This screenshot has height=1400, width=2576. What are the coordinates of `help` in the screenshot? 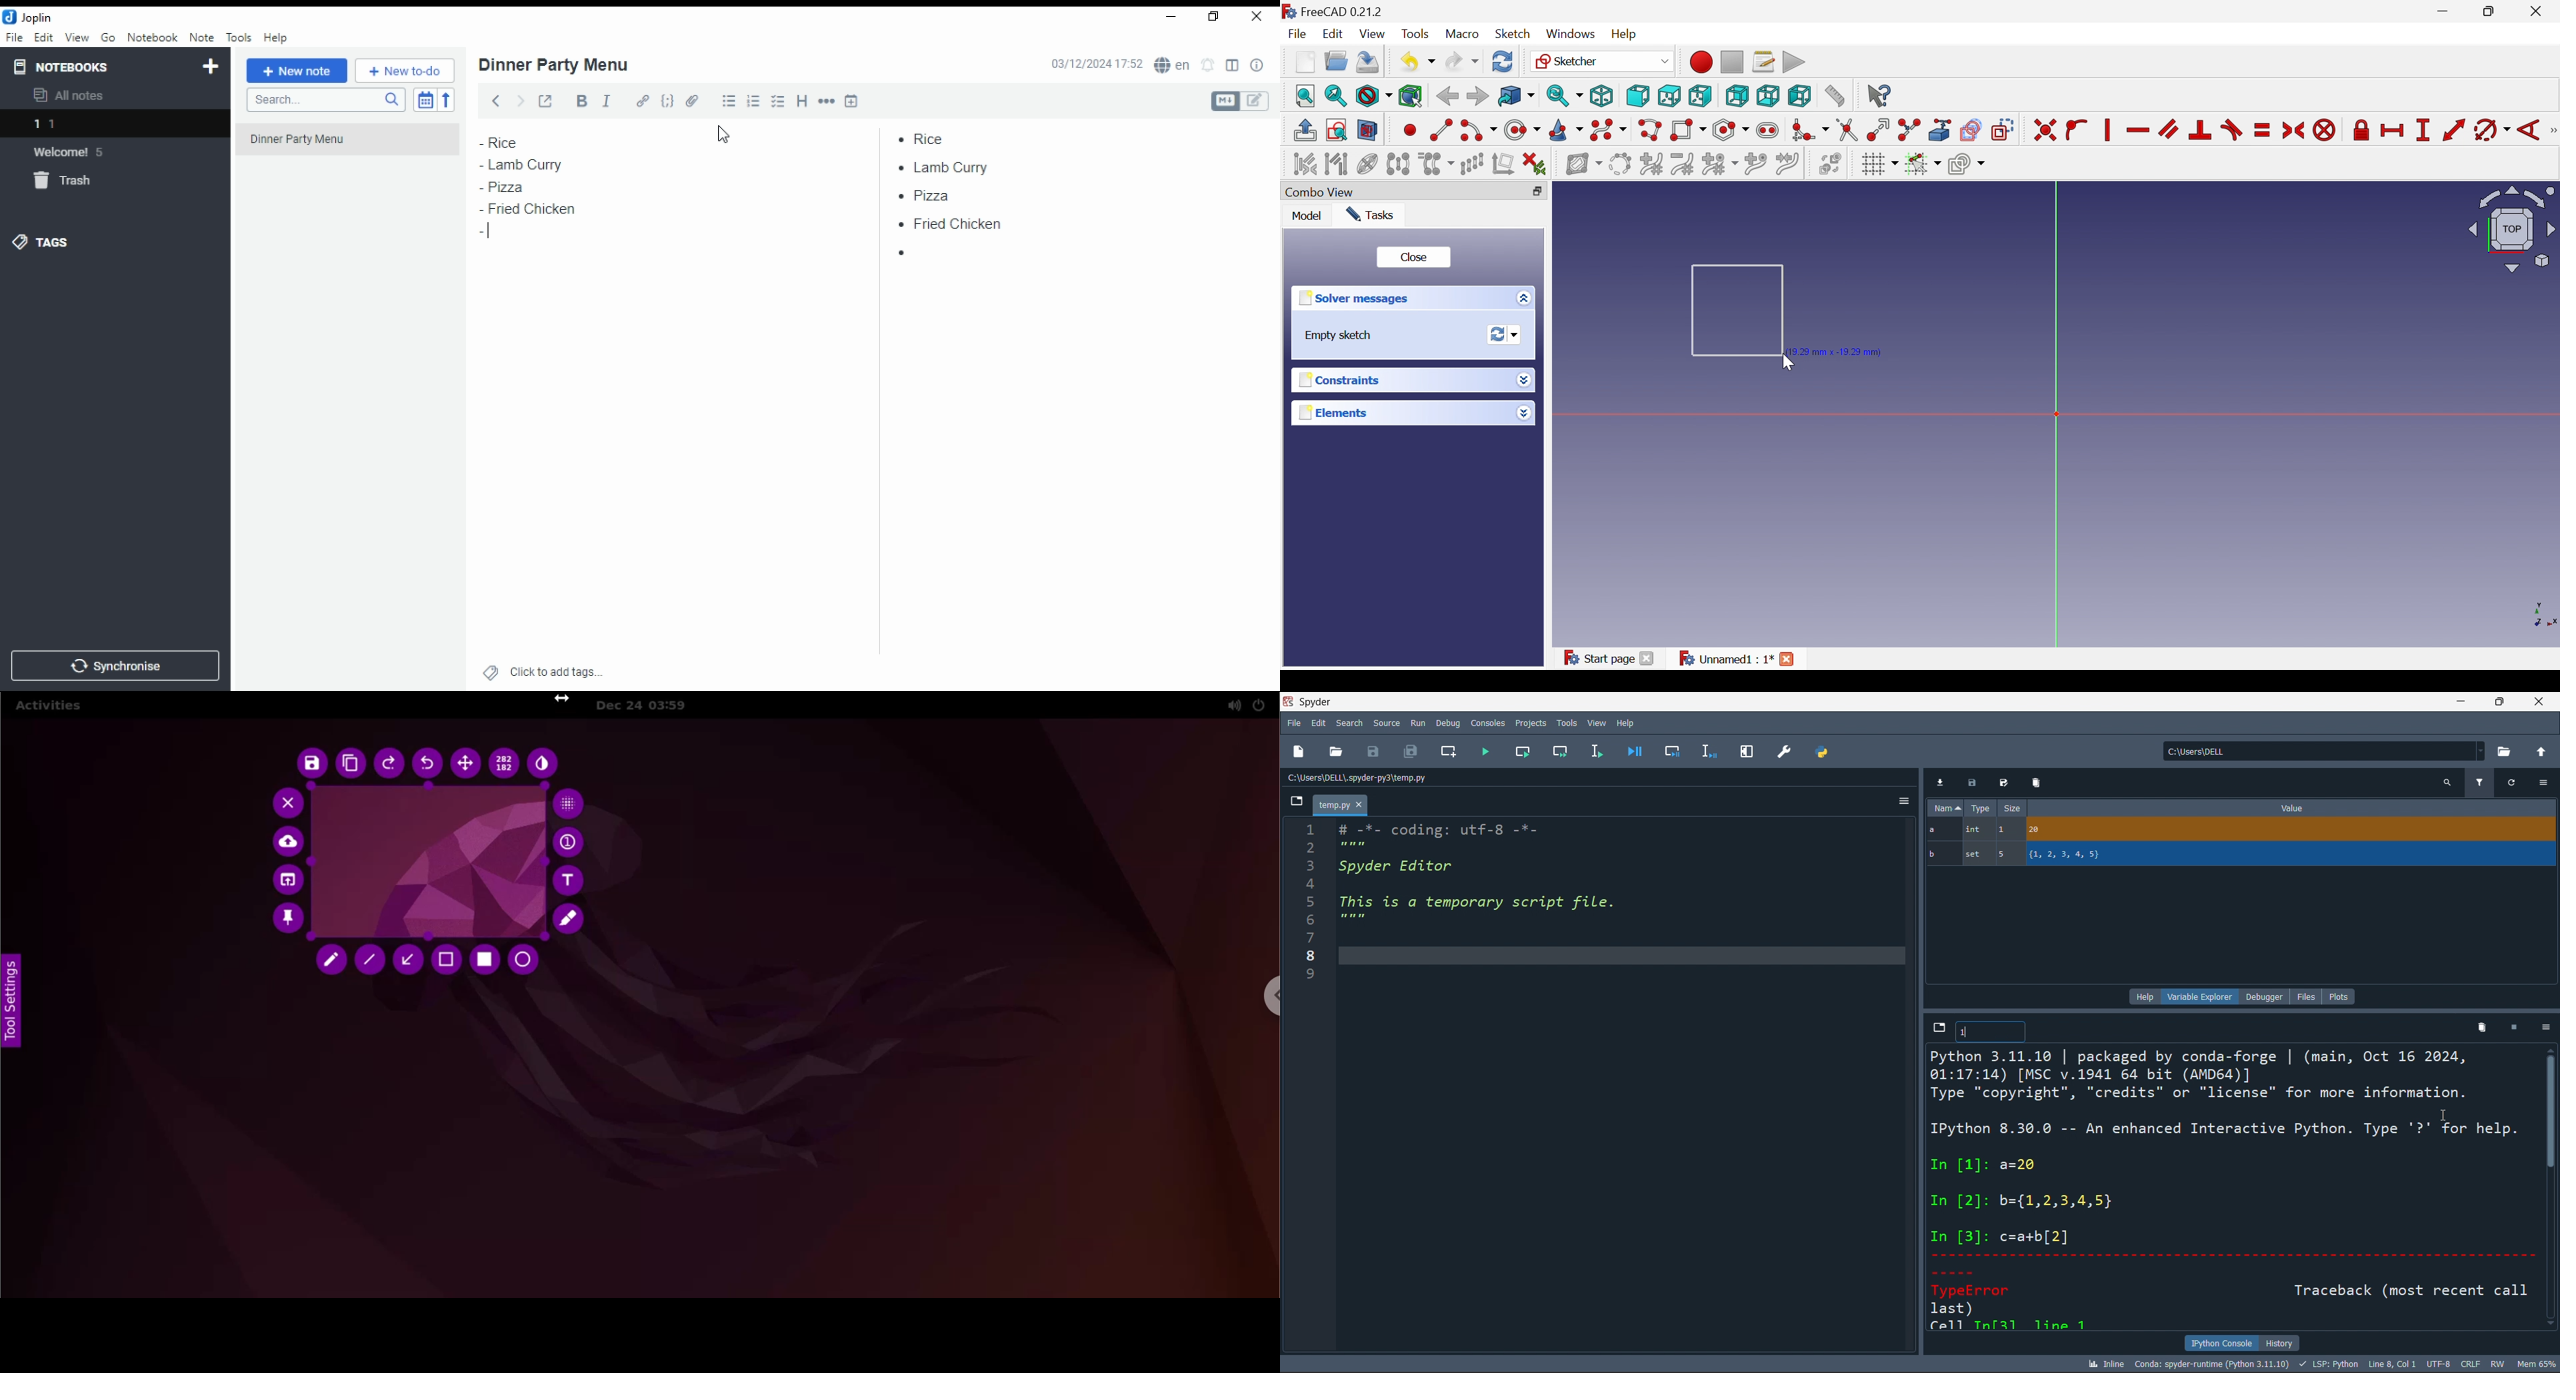 It's located at (2143, 996).